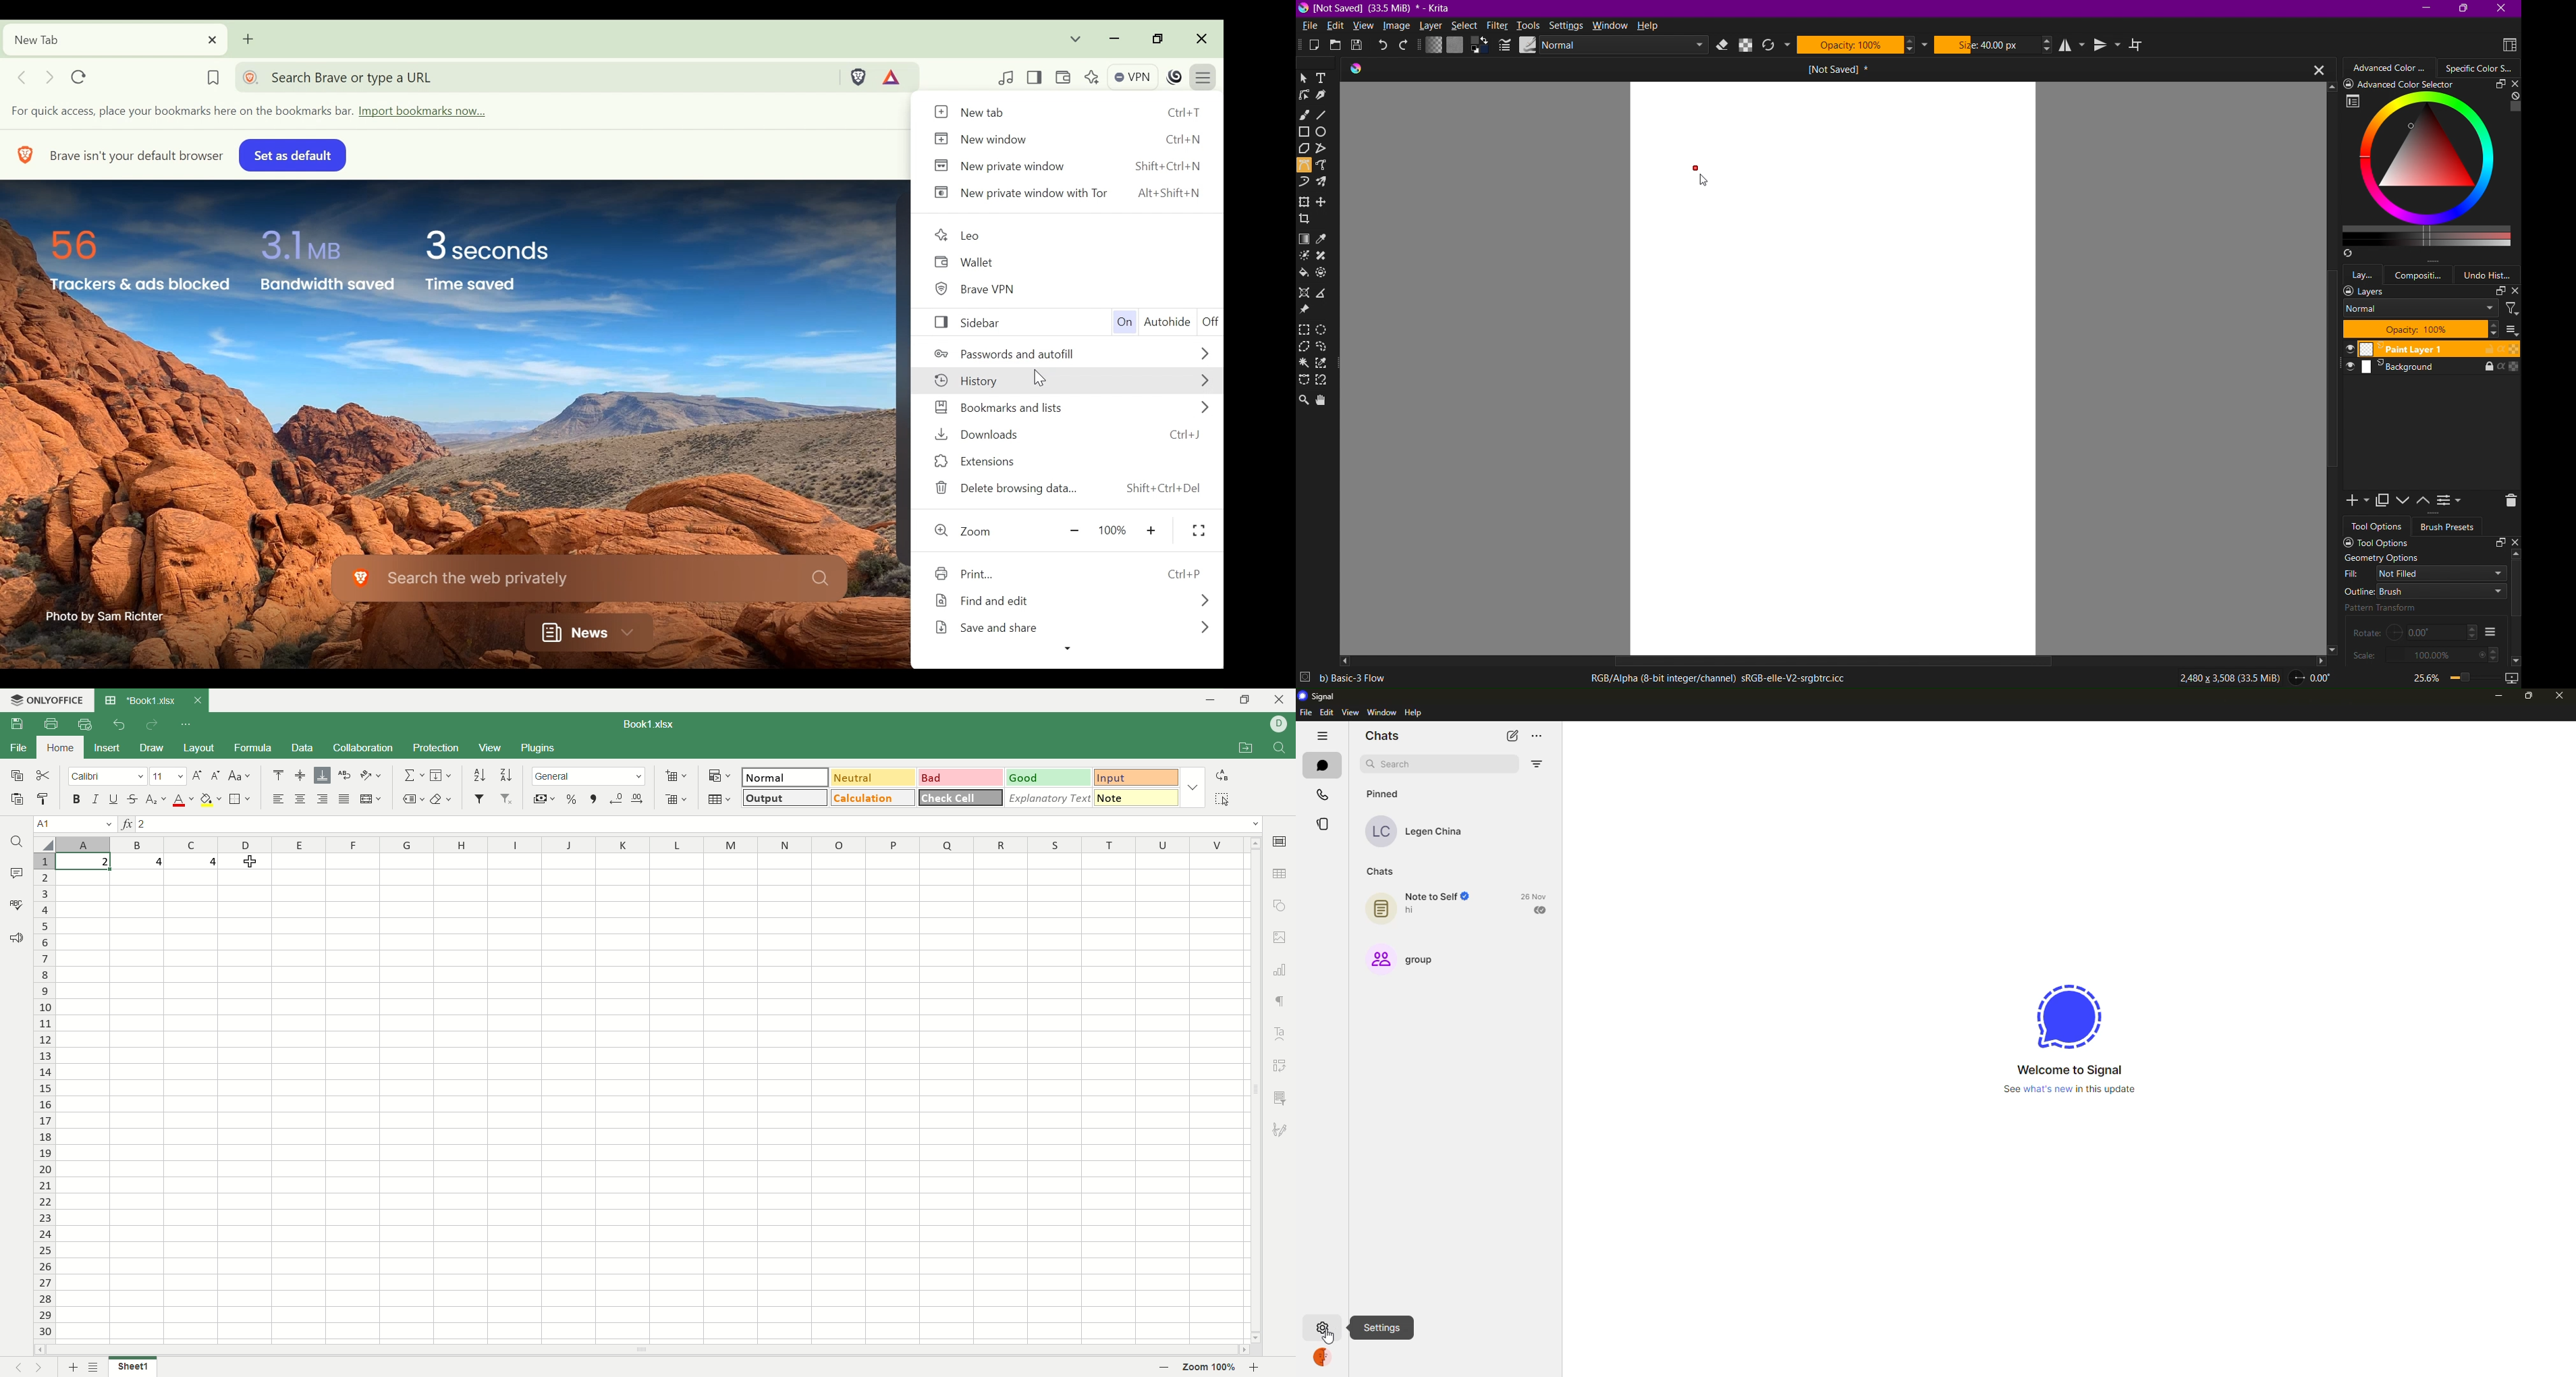  I want to click on Enclose and fill tool, so click(1326, 275).